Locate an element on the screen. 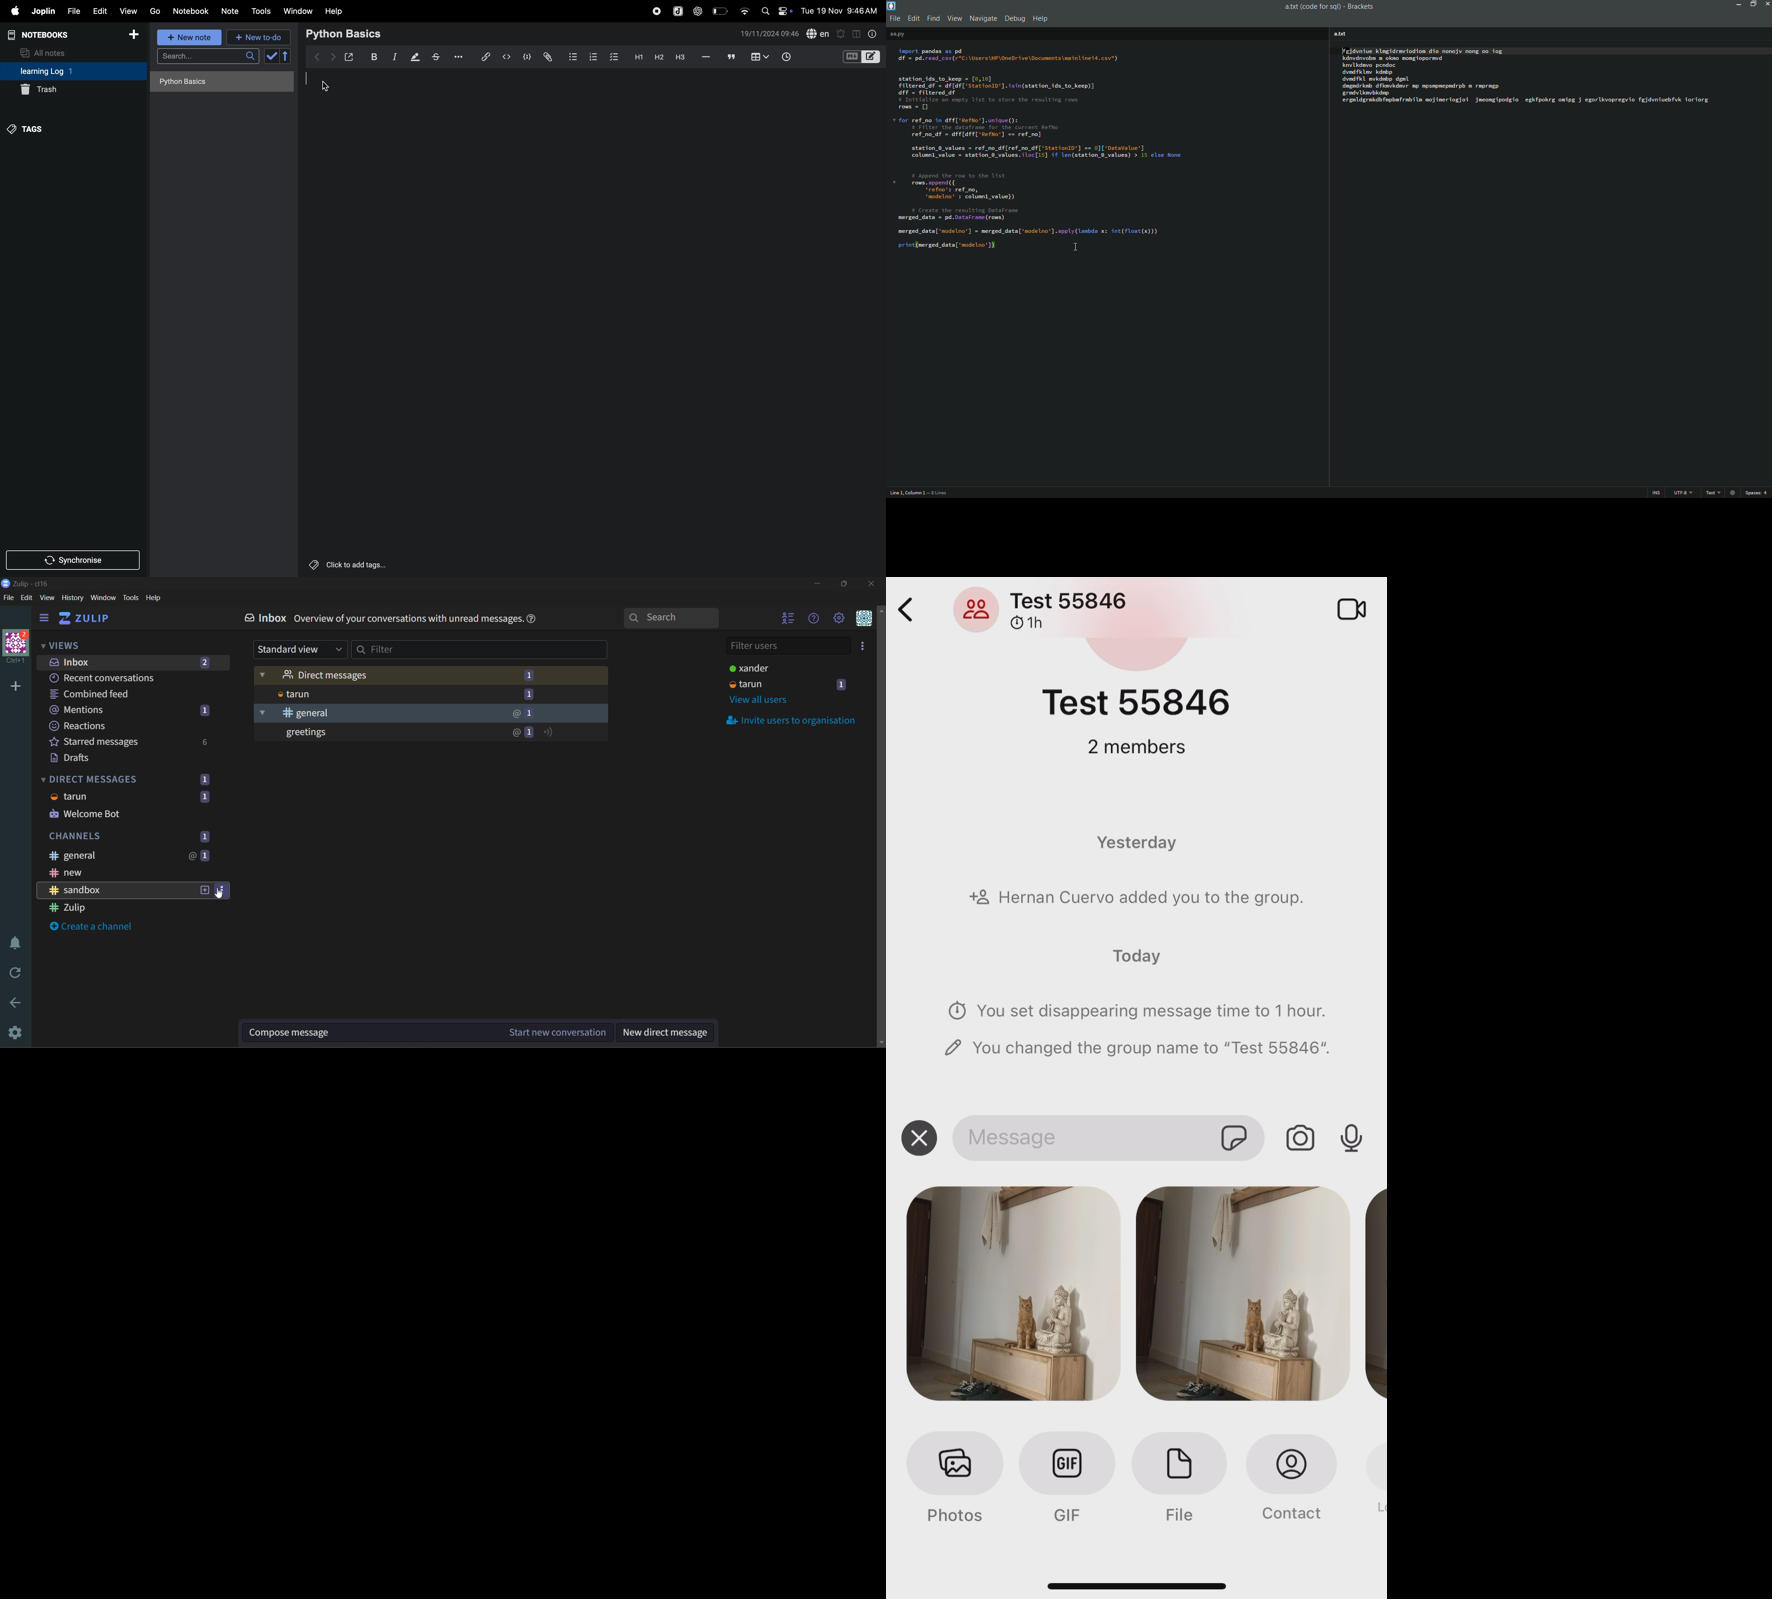 This screenshot has height=1624, width=1792. alert is located at coordinates (841, 33).